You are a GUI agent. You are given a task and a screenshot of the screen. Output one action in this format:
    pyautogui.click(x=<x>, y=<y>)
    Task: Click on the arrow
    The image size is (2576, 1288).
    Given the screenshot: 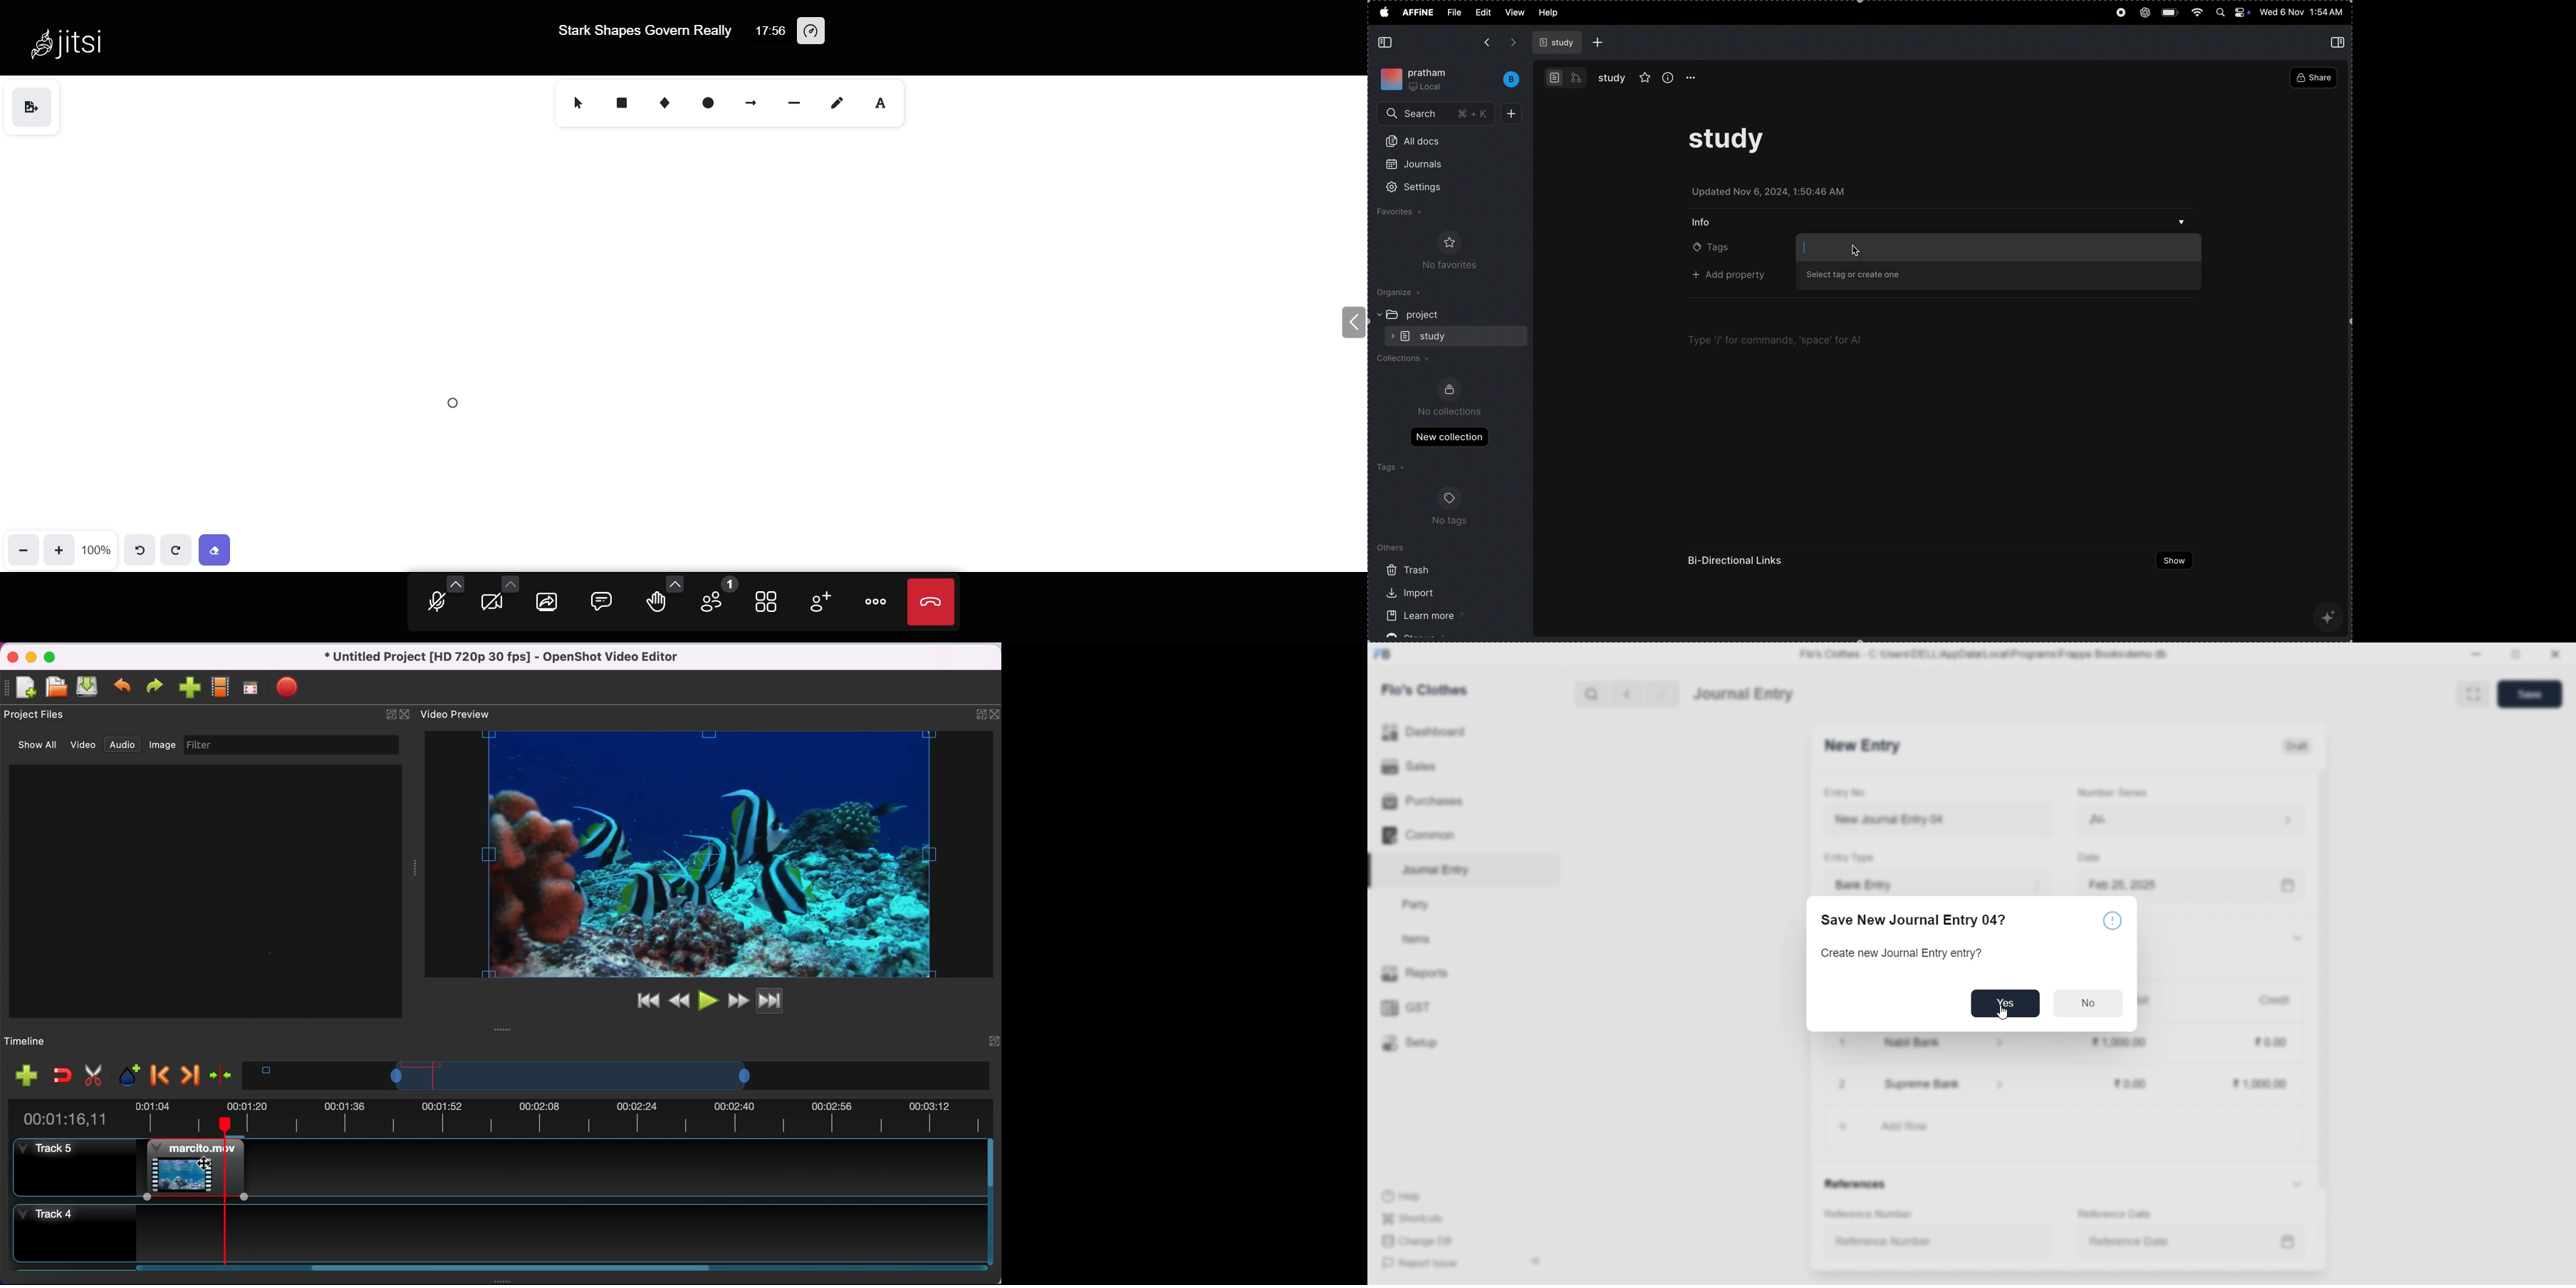 What is the action you would take?
    pyautogui.click(x=752, y=103)
    